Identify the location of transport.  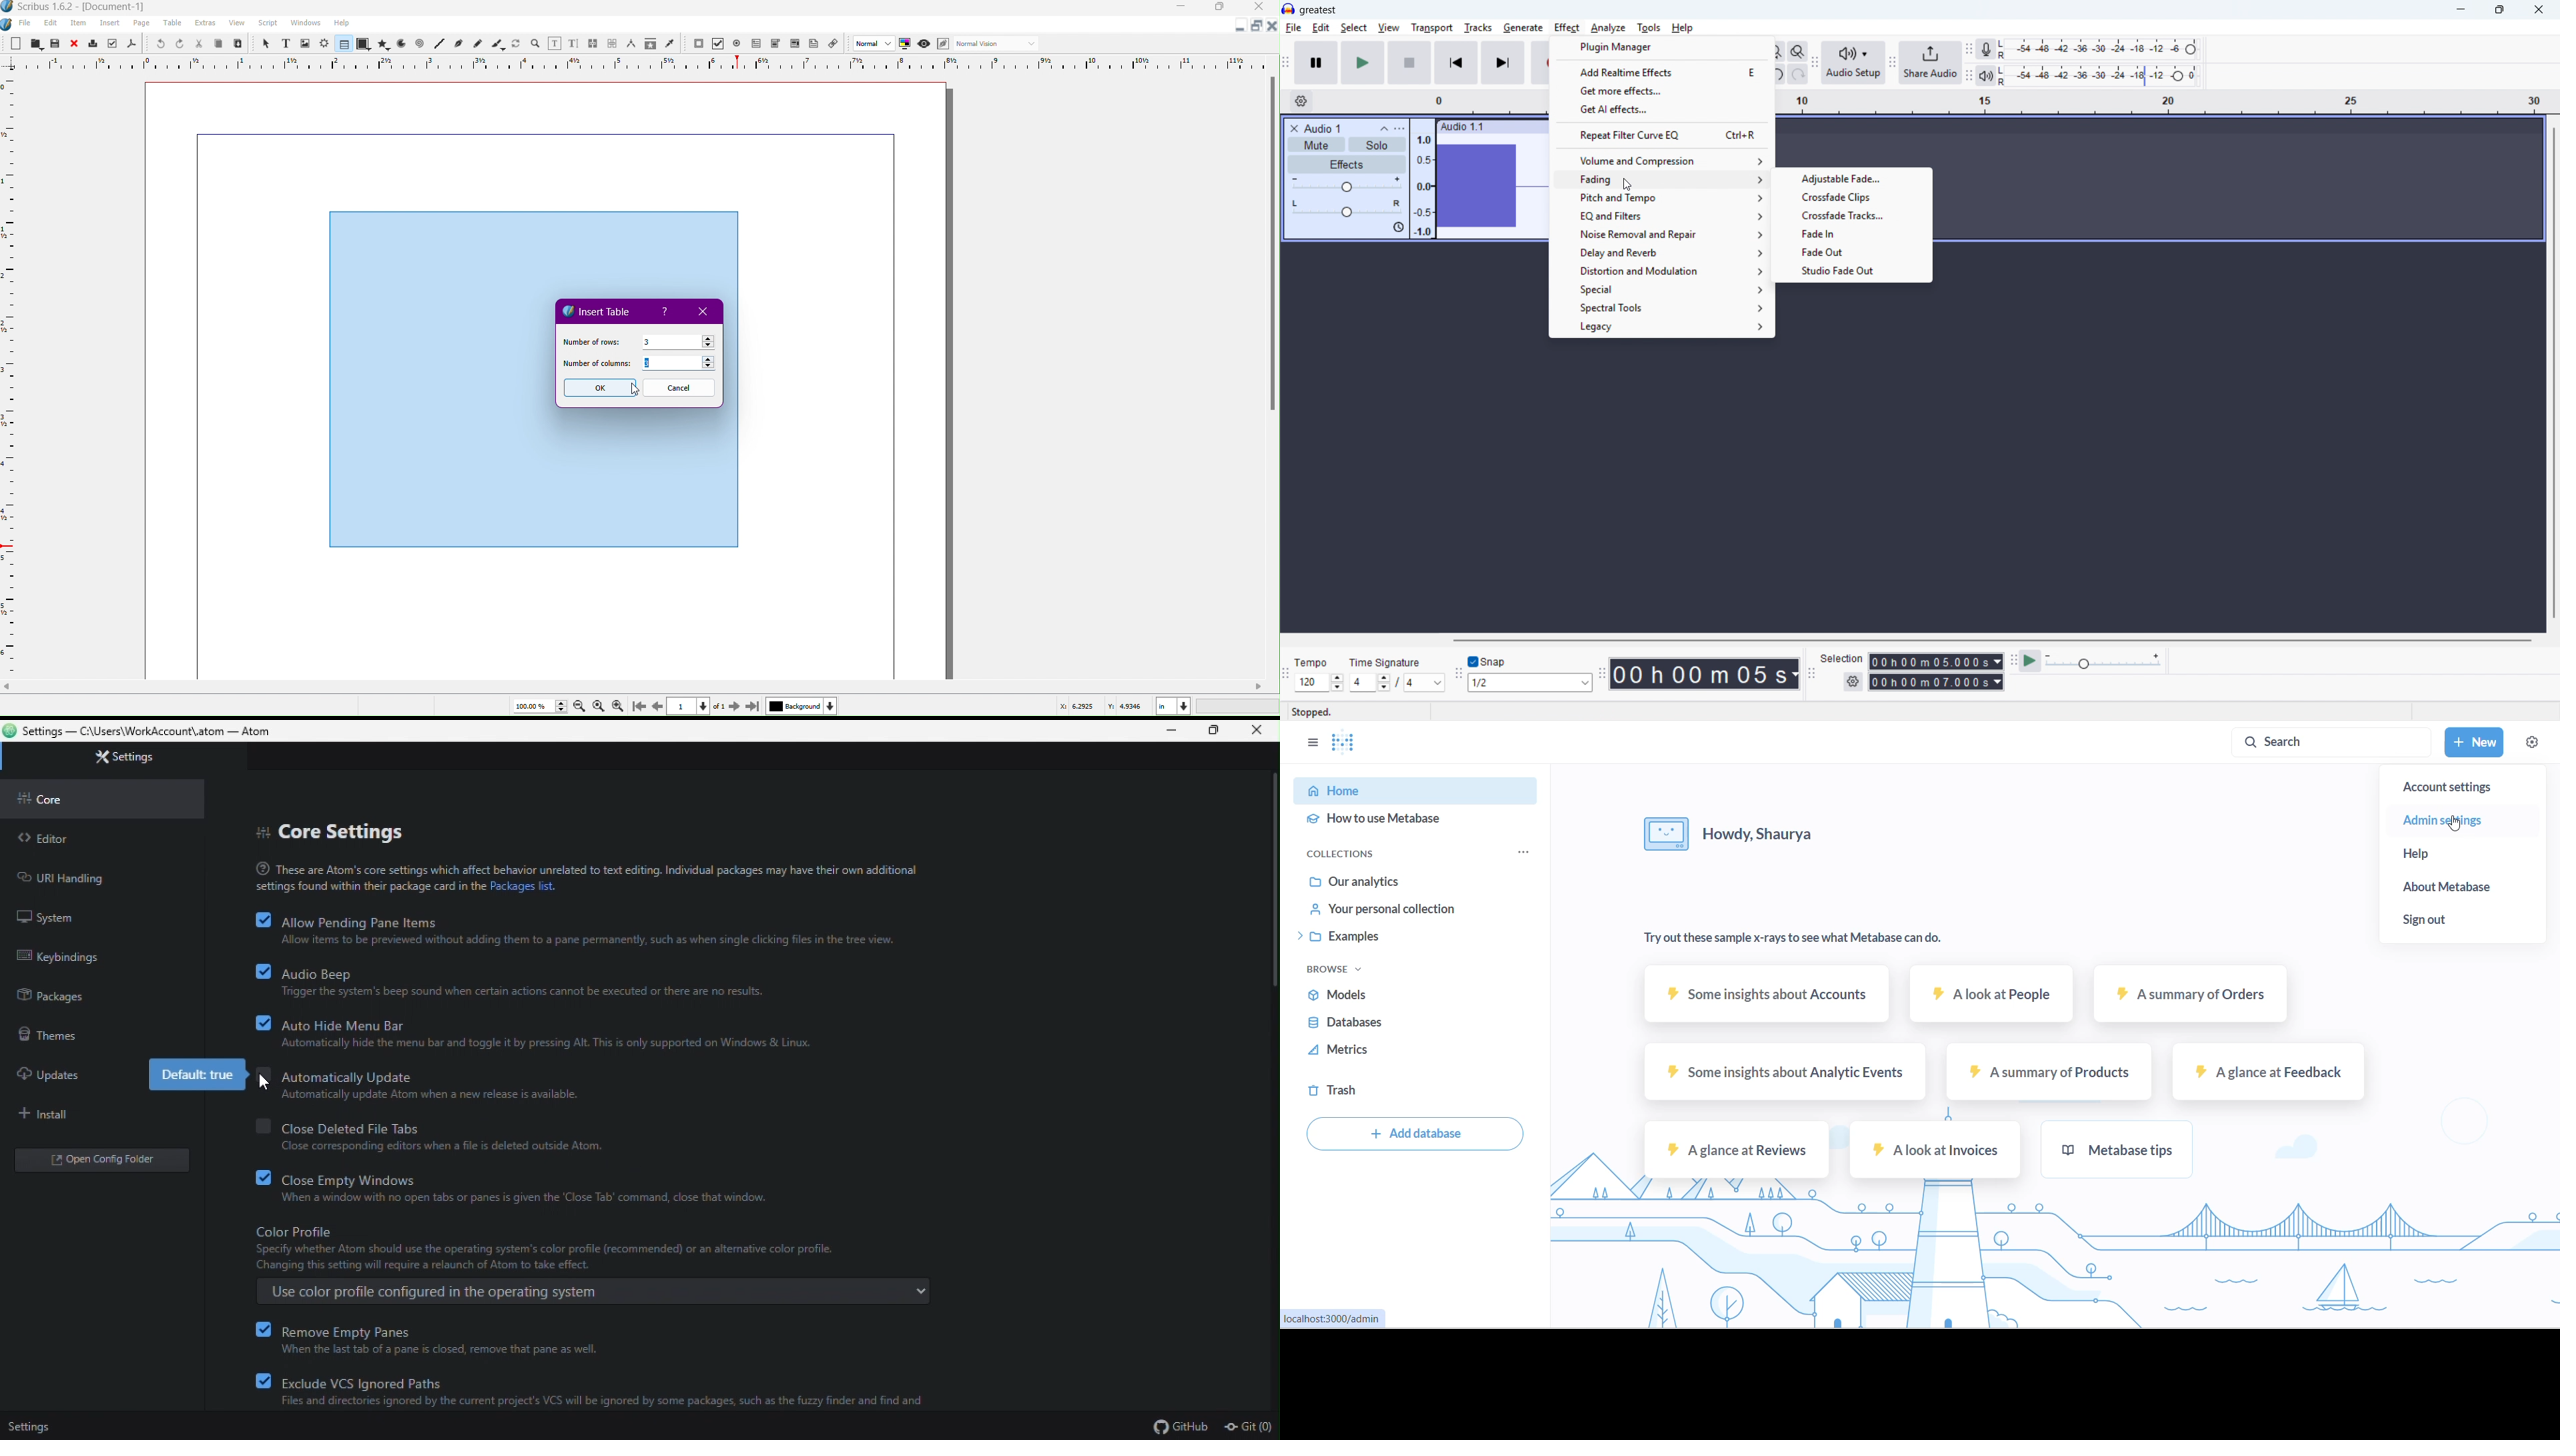
(1432, 28).